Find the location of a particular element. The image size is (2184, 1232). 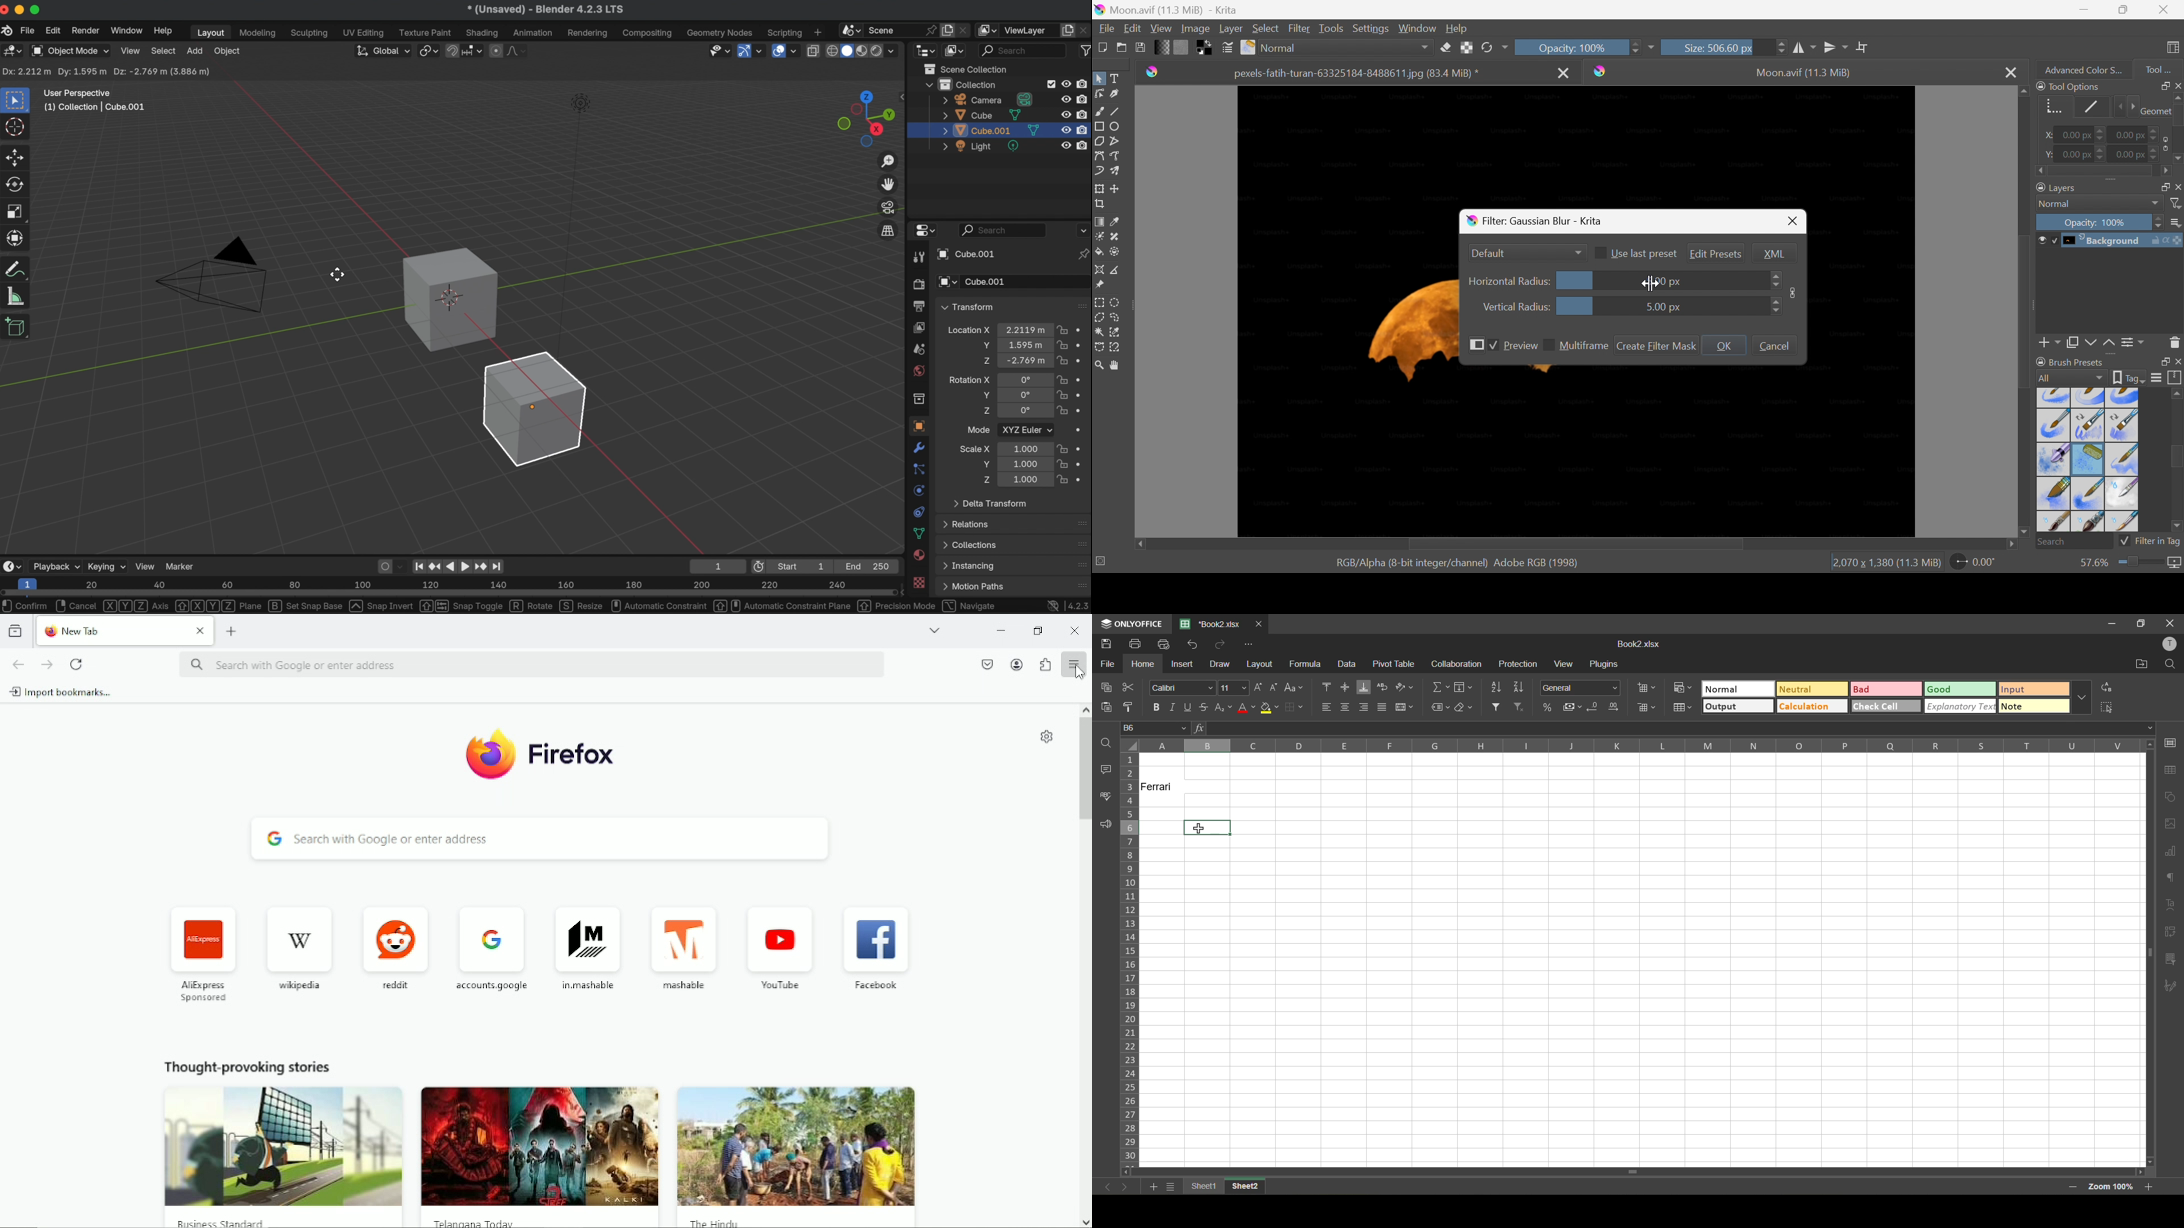

data is located at coordinates (920, 533).